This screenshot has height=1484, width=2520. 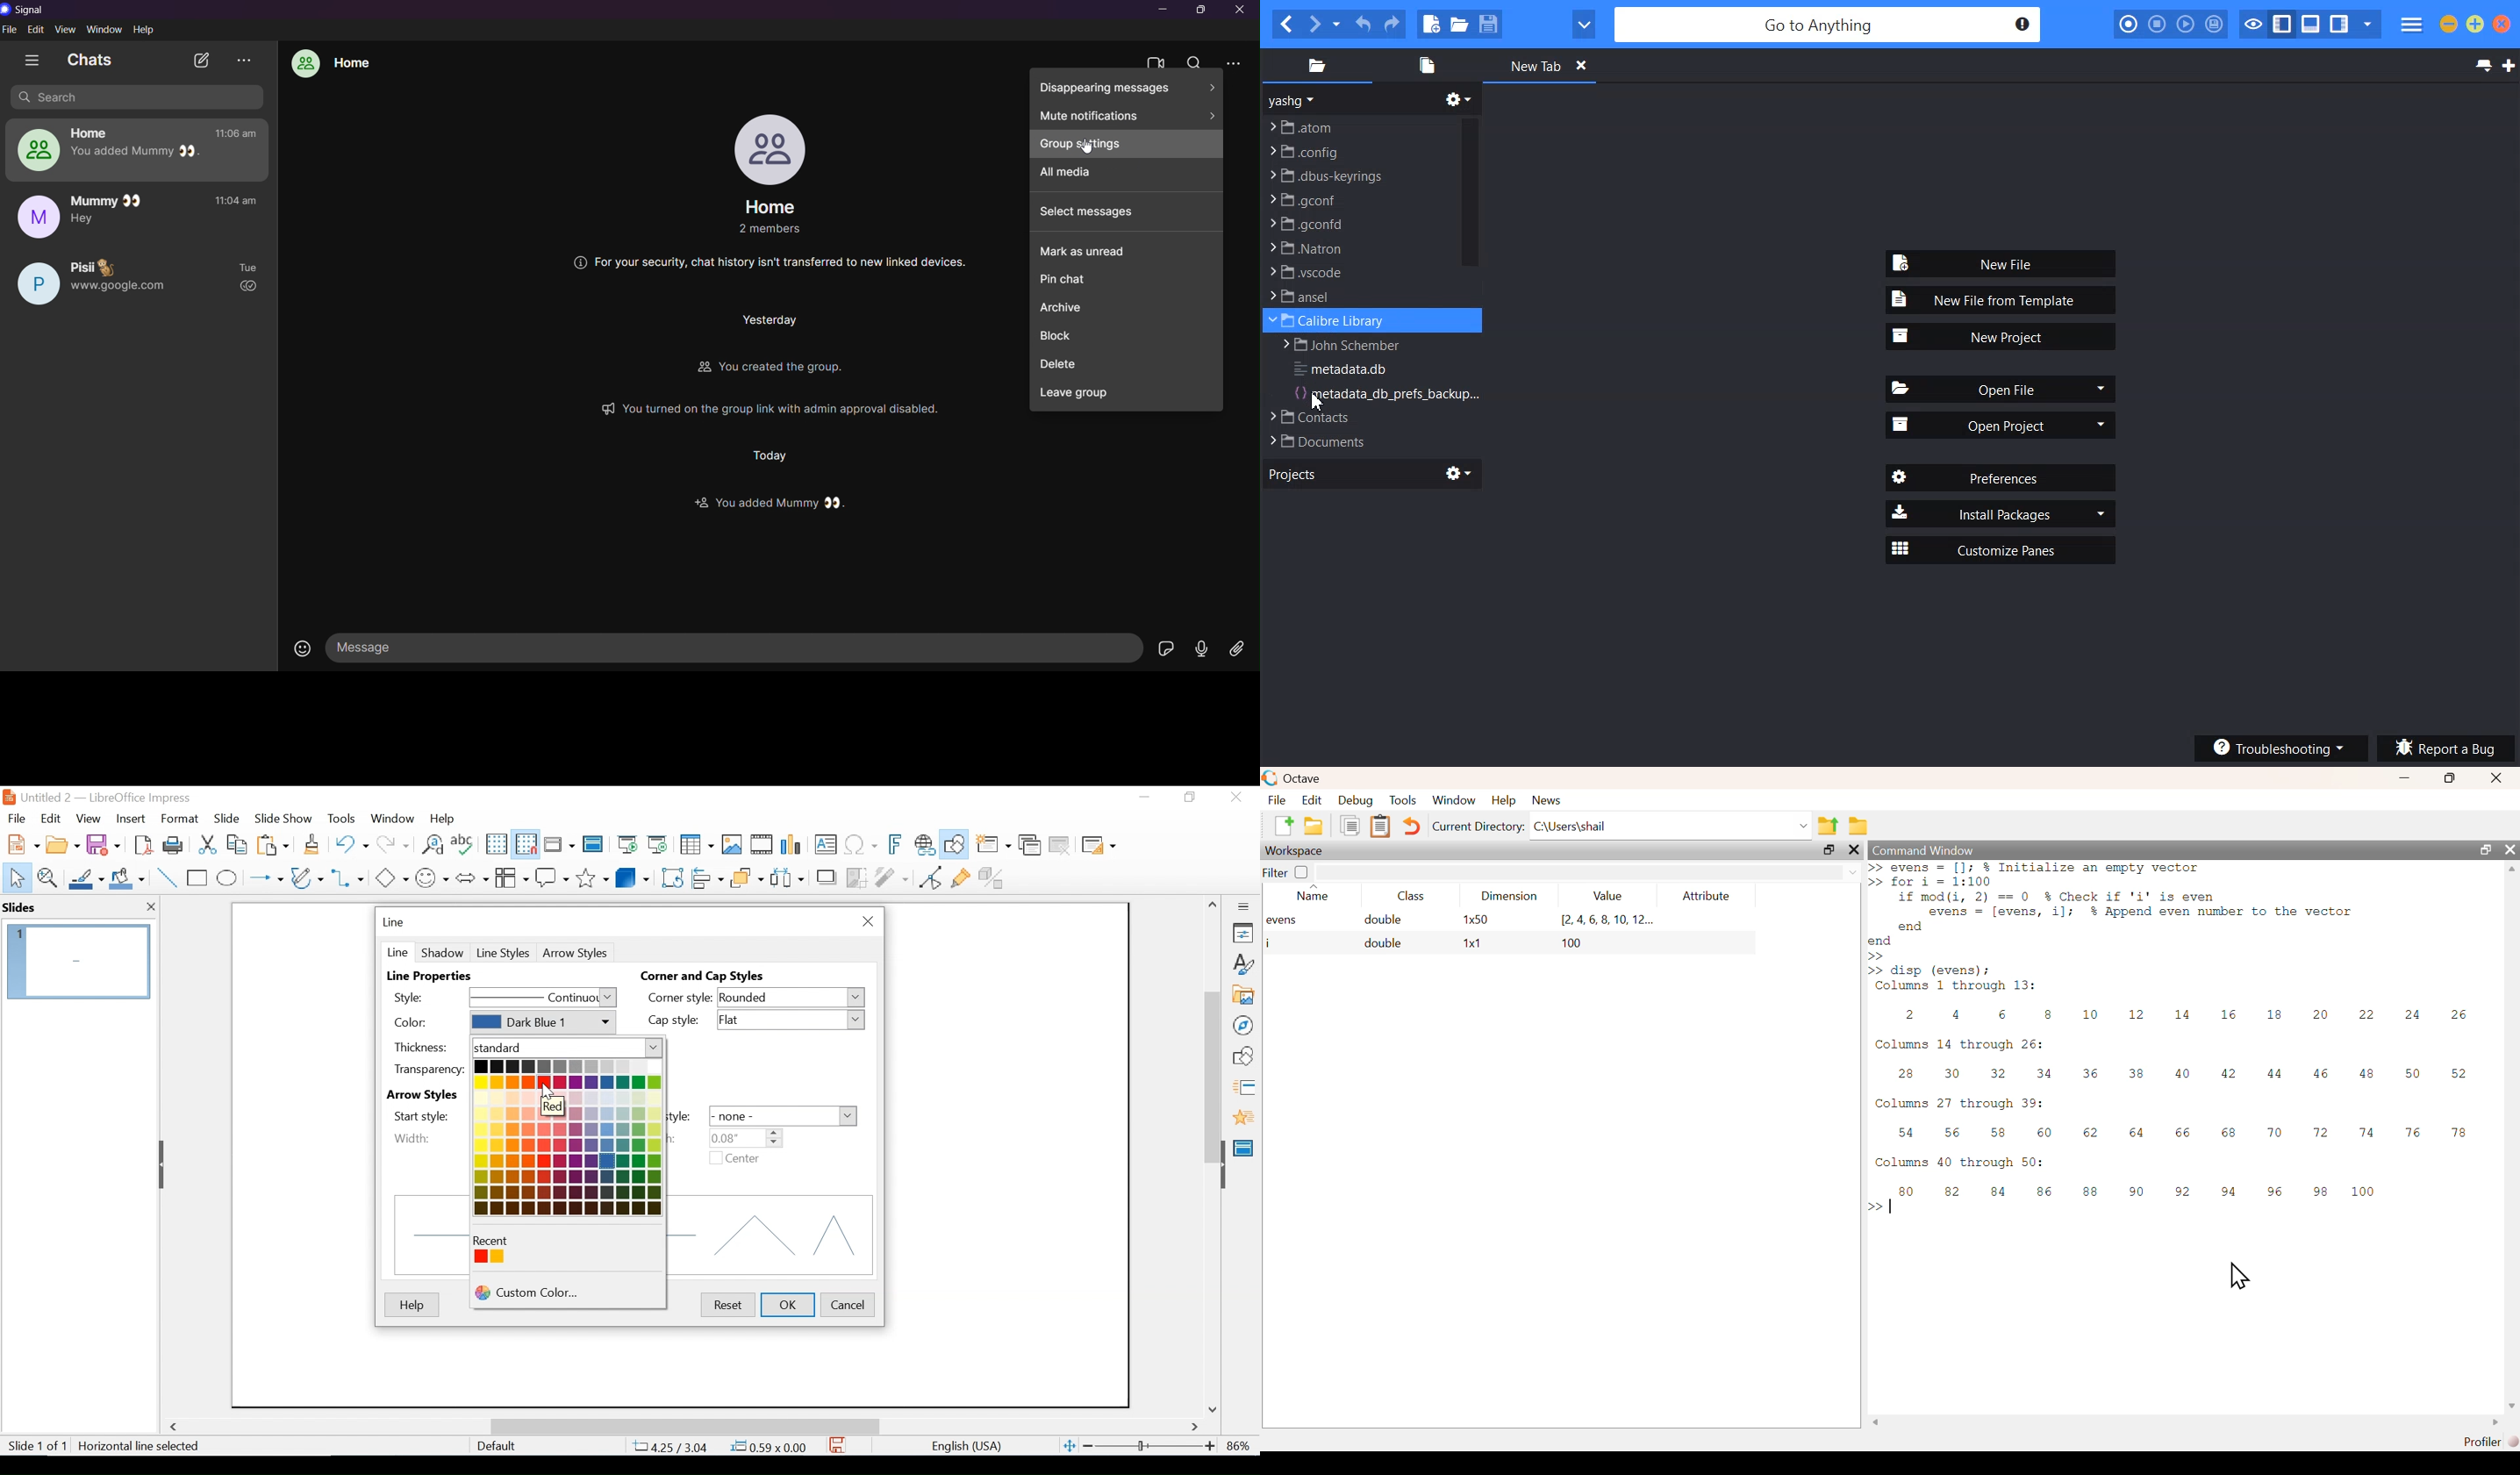 I want to click on Scroll Right, so click(x=1195, y=1428).